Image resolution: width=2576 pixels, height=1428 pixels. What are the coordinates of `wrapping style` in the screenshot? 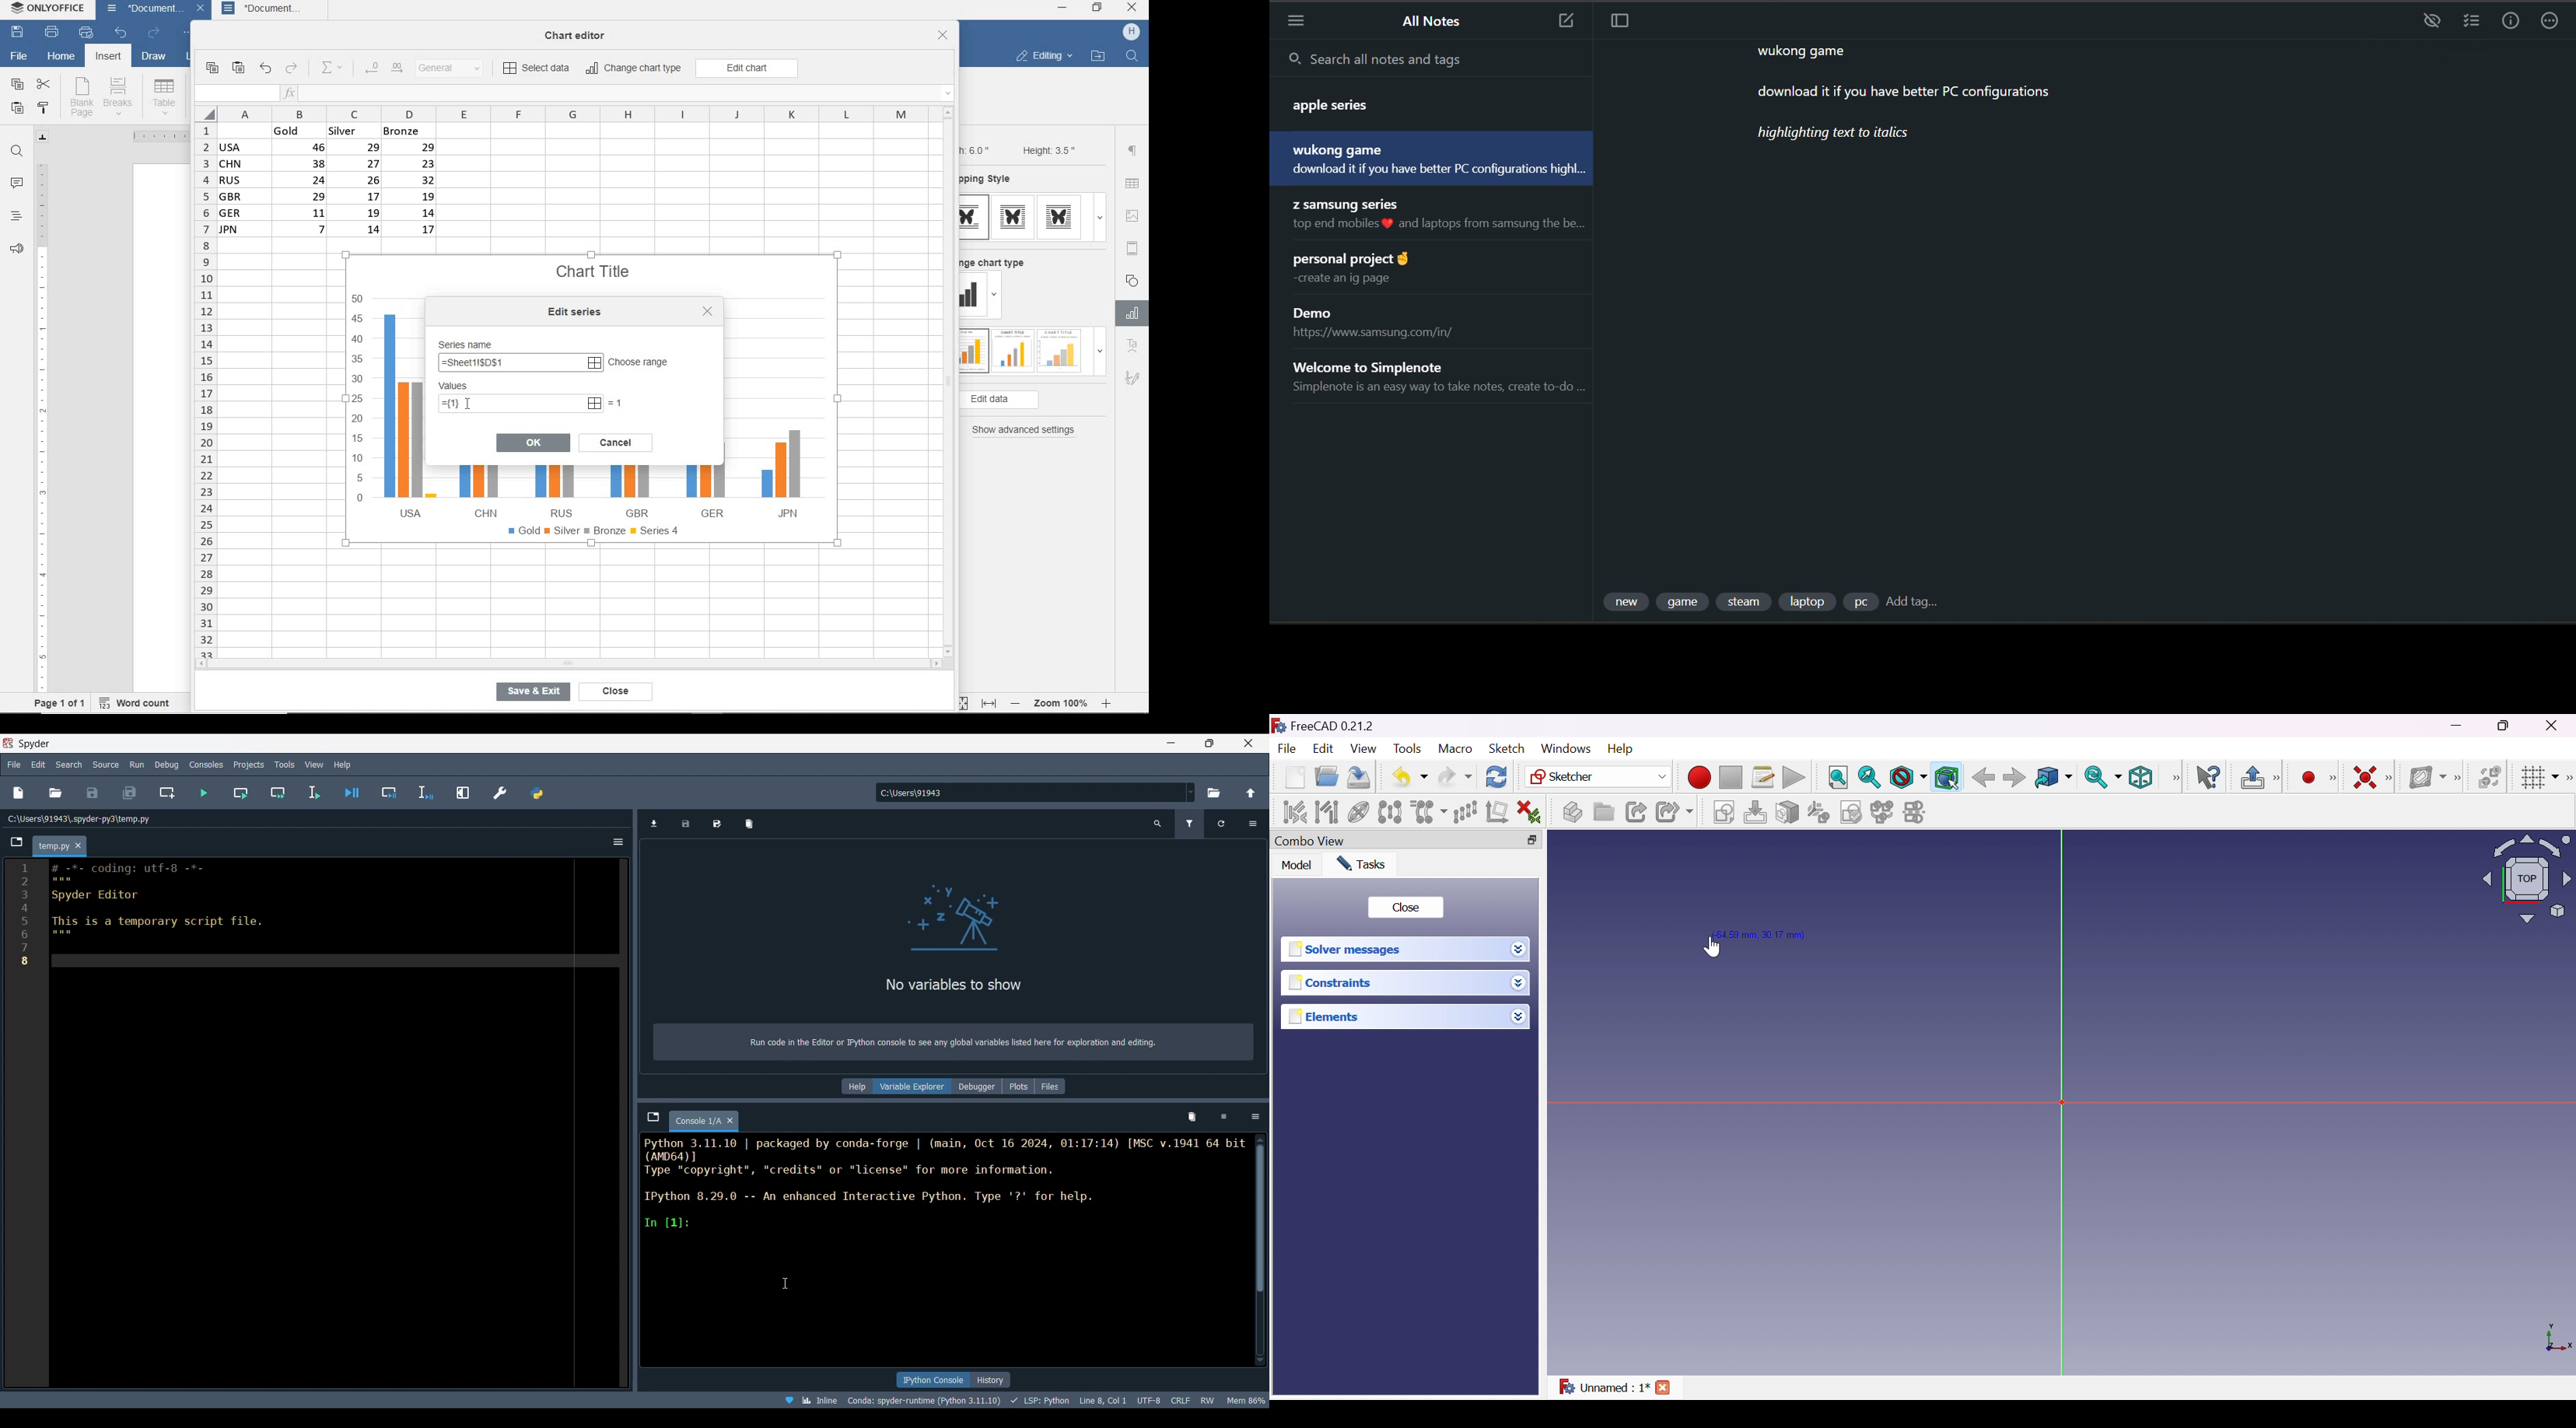 It's located at (991, 180).